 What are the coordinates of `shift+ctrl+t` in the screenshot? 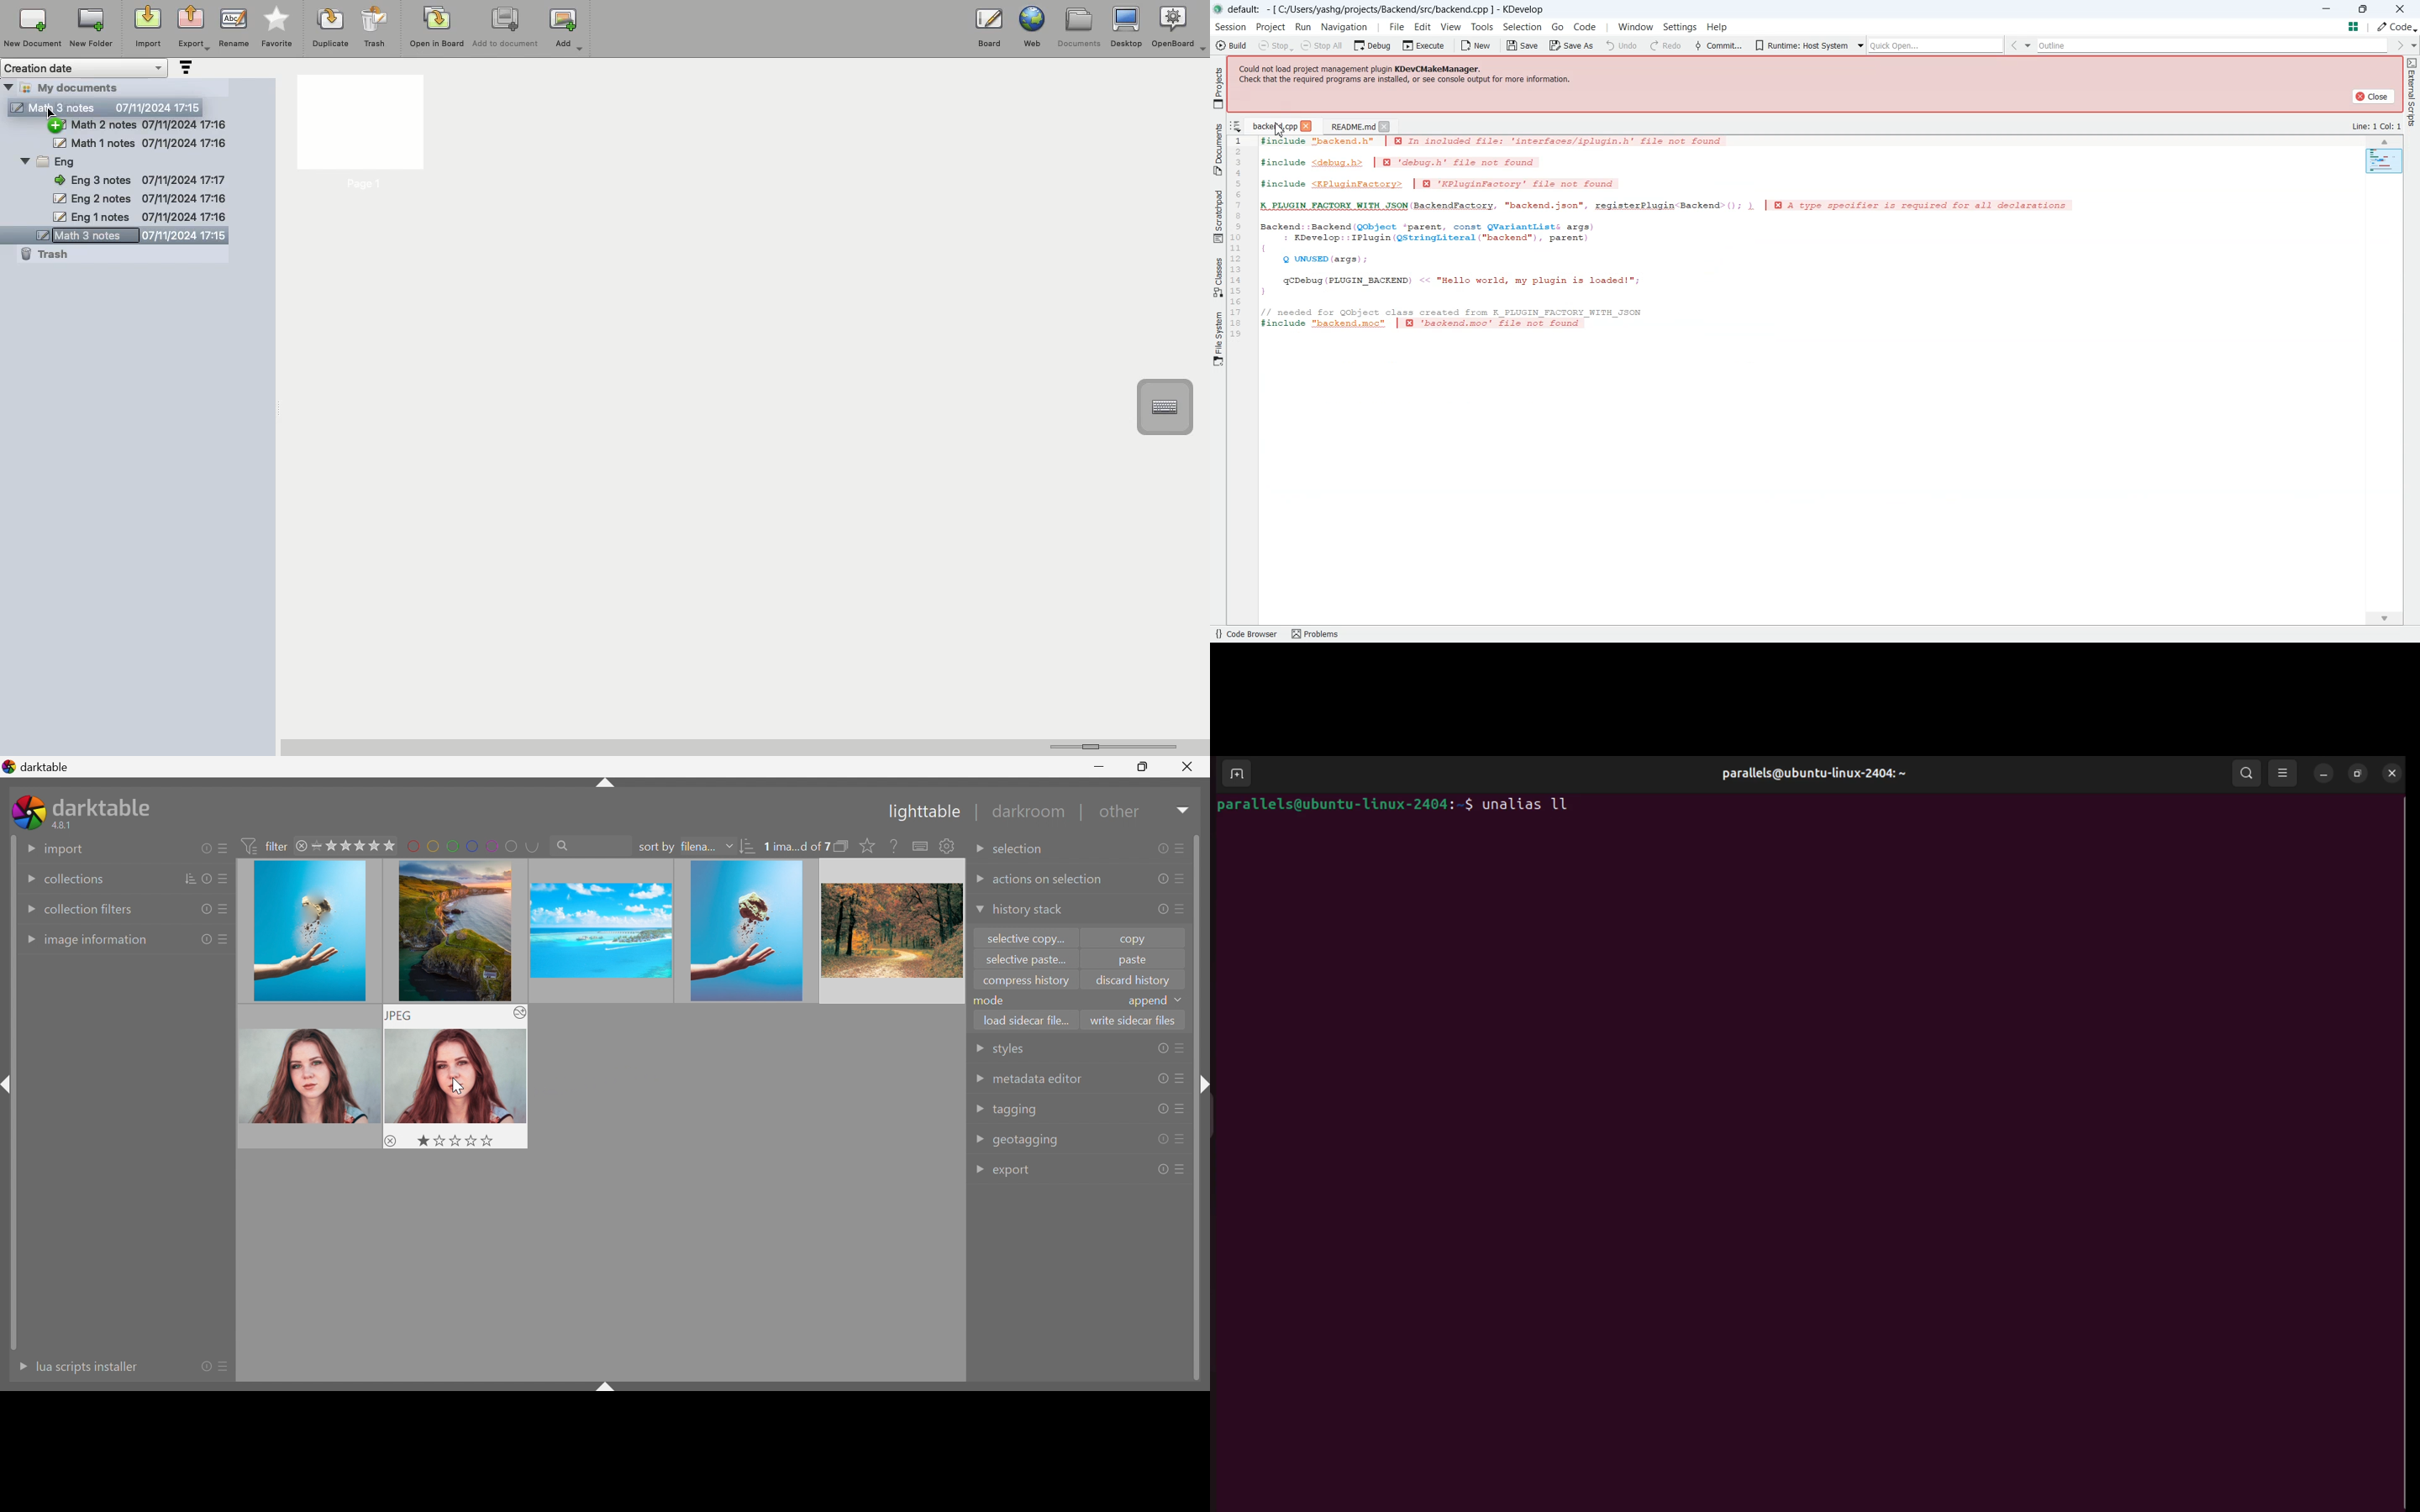 It's located at (604, 785).